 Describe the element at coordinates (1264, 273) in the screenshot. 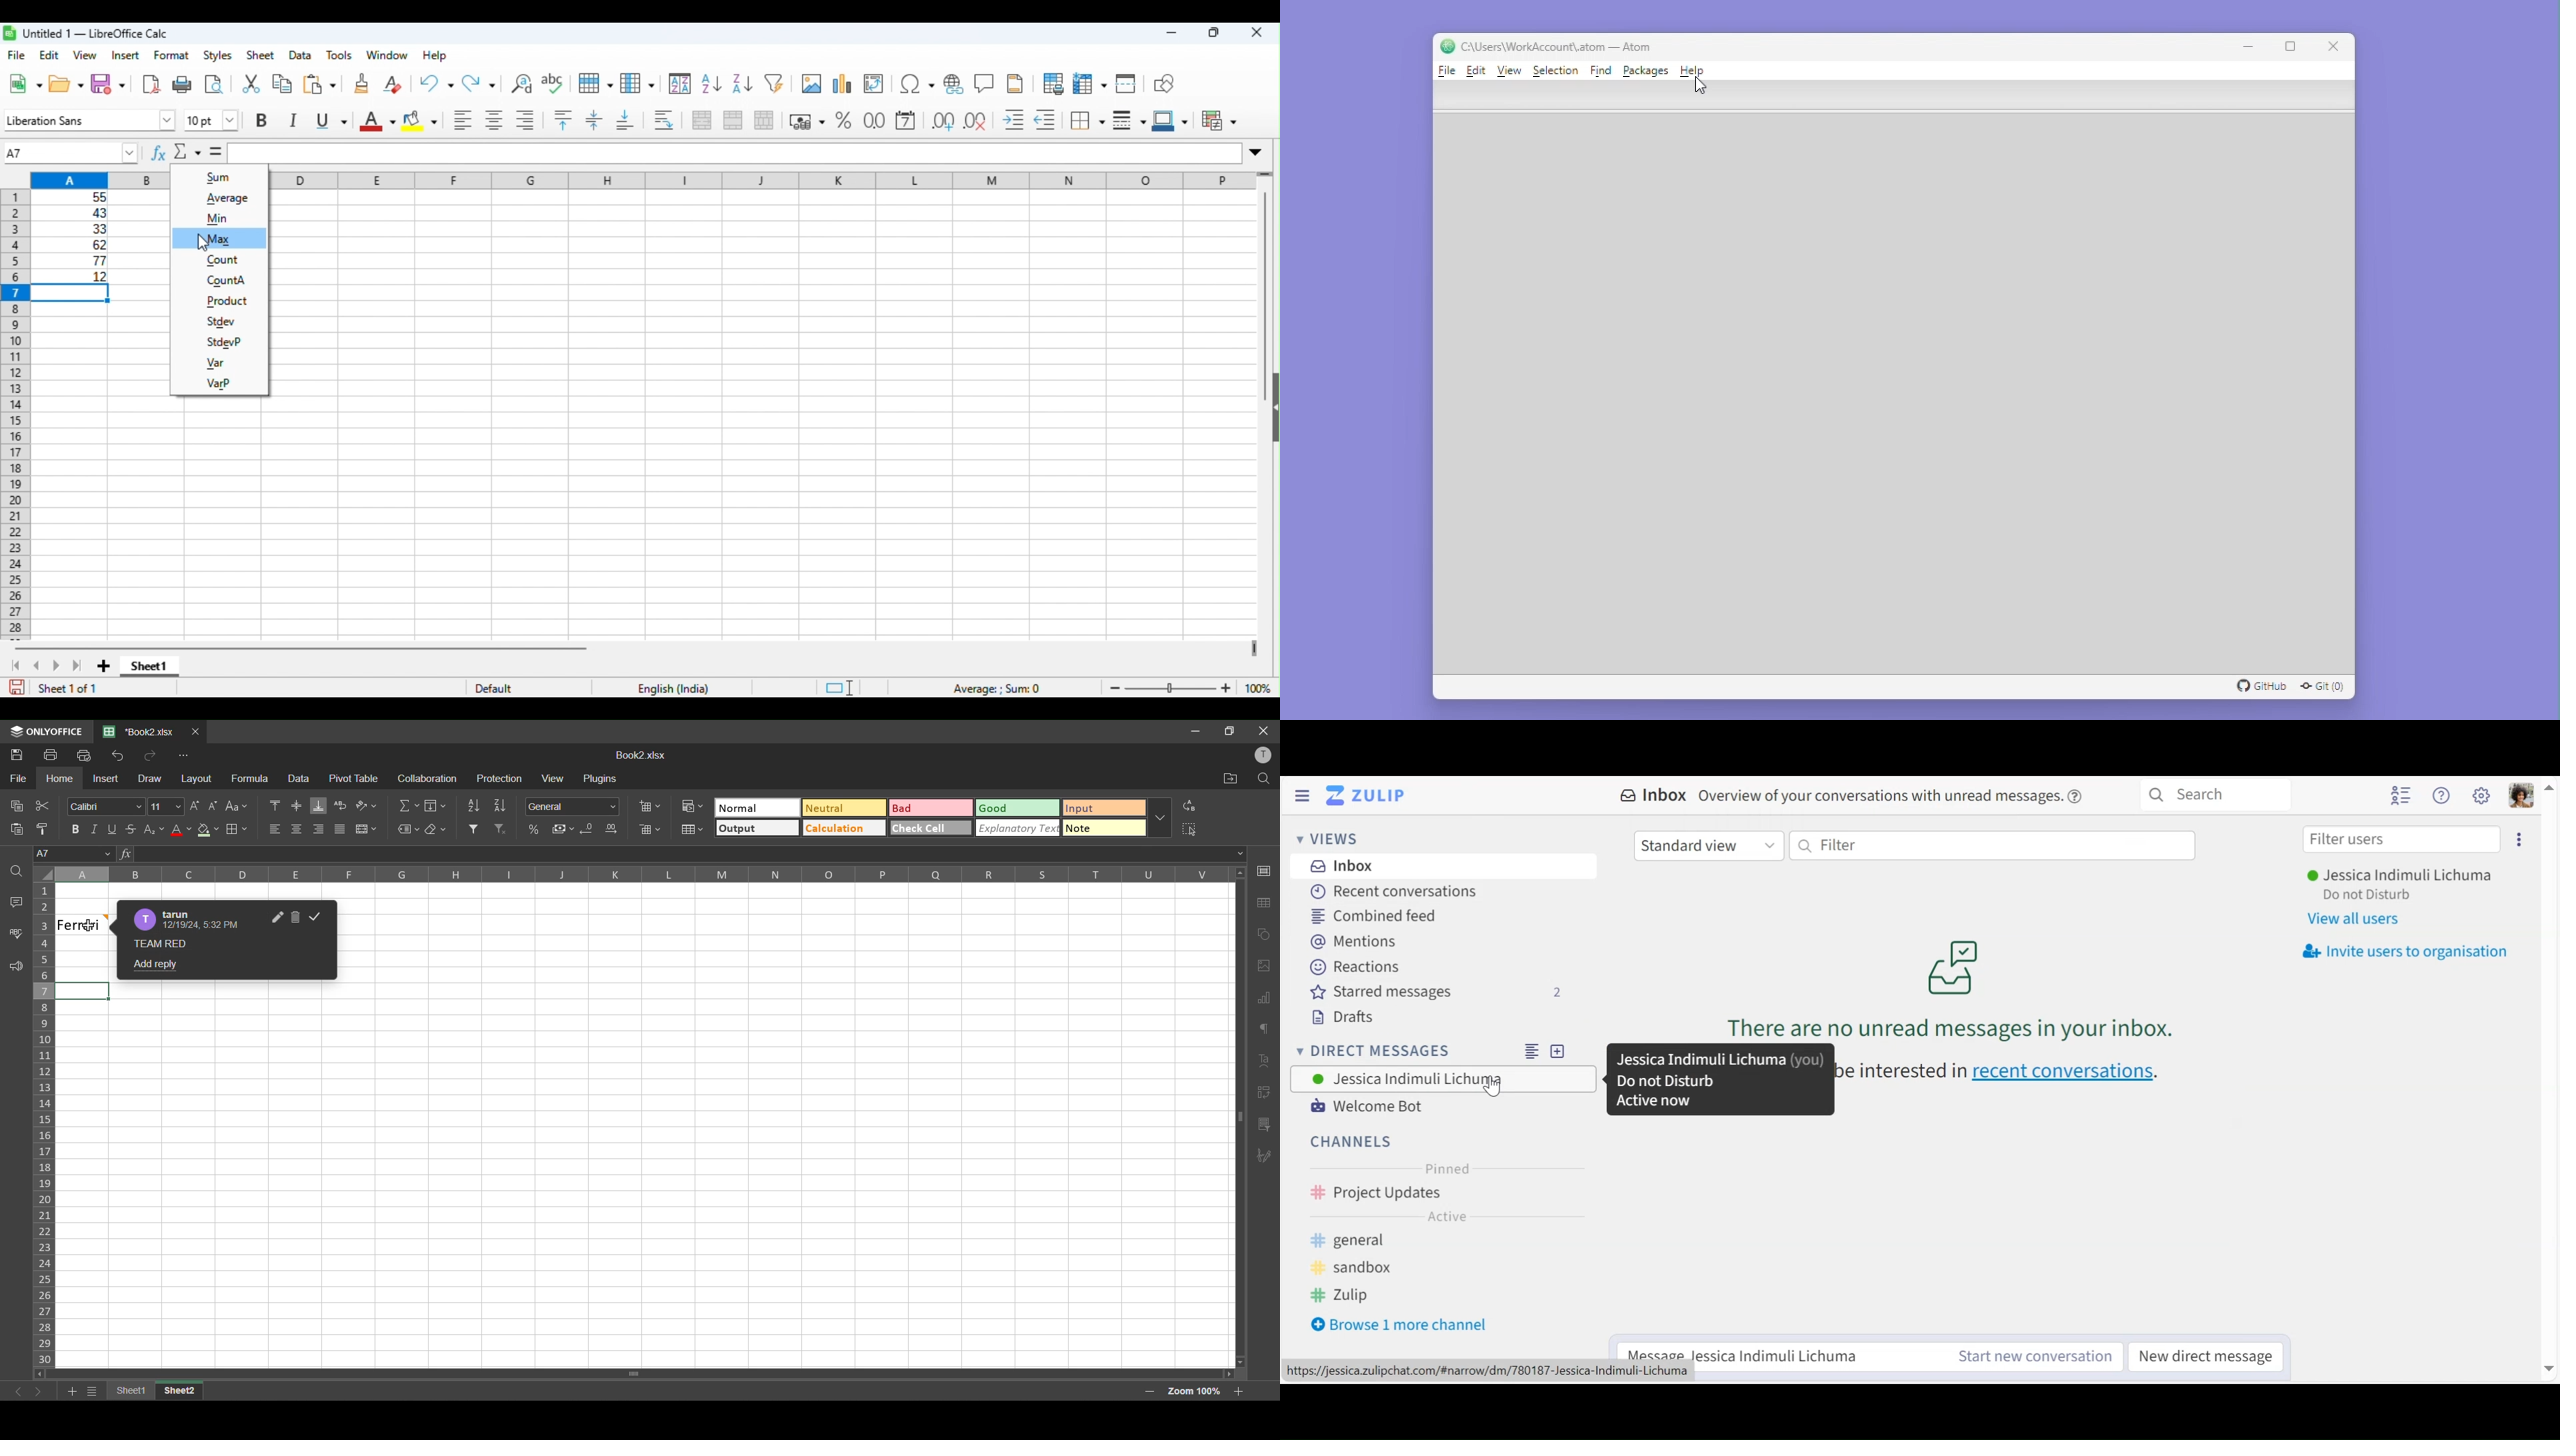

I see `vertical scroll bar` at that location.